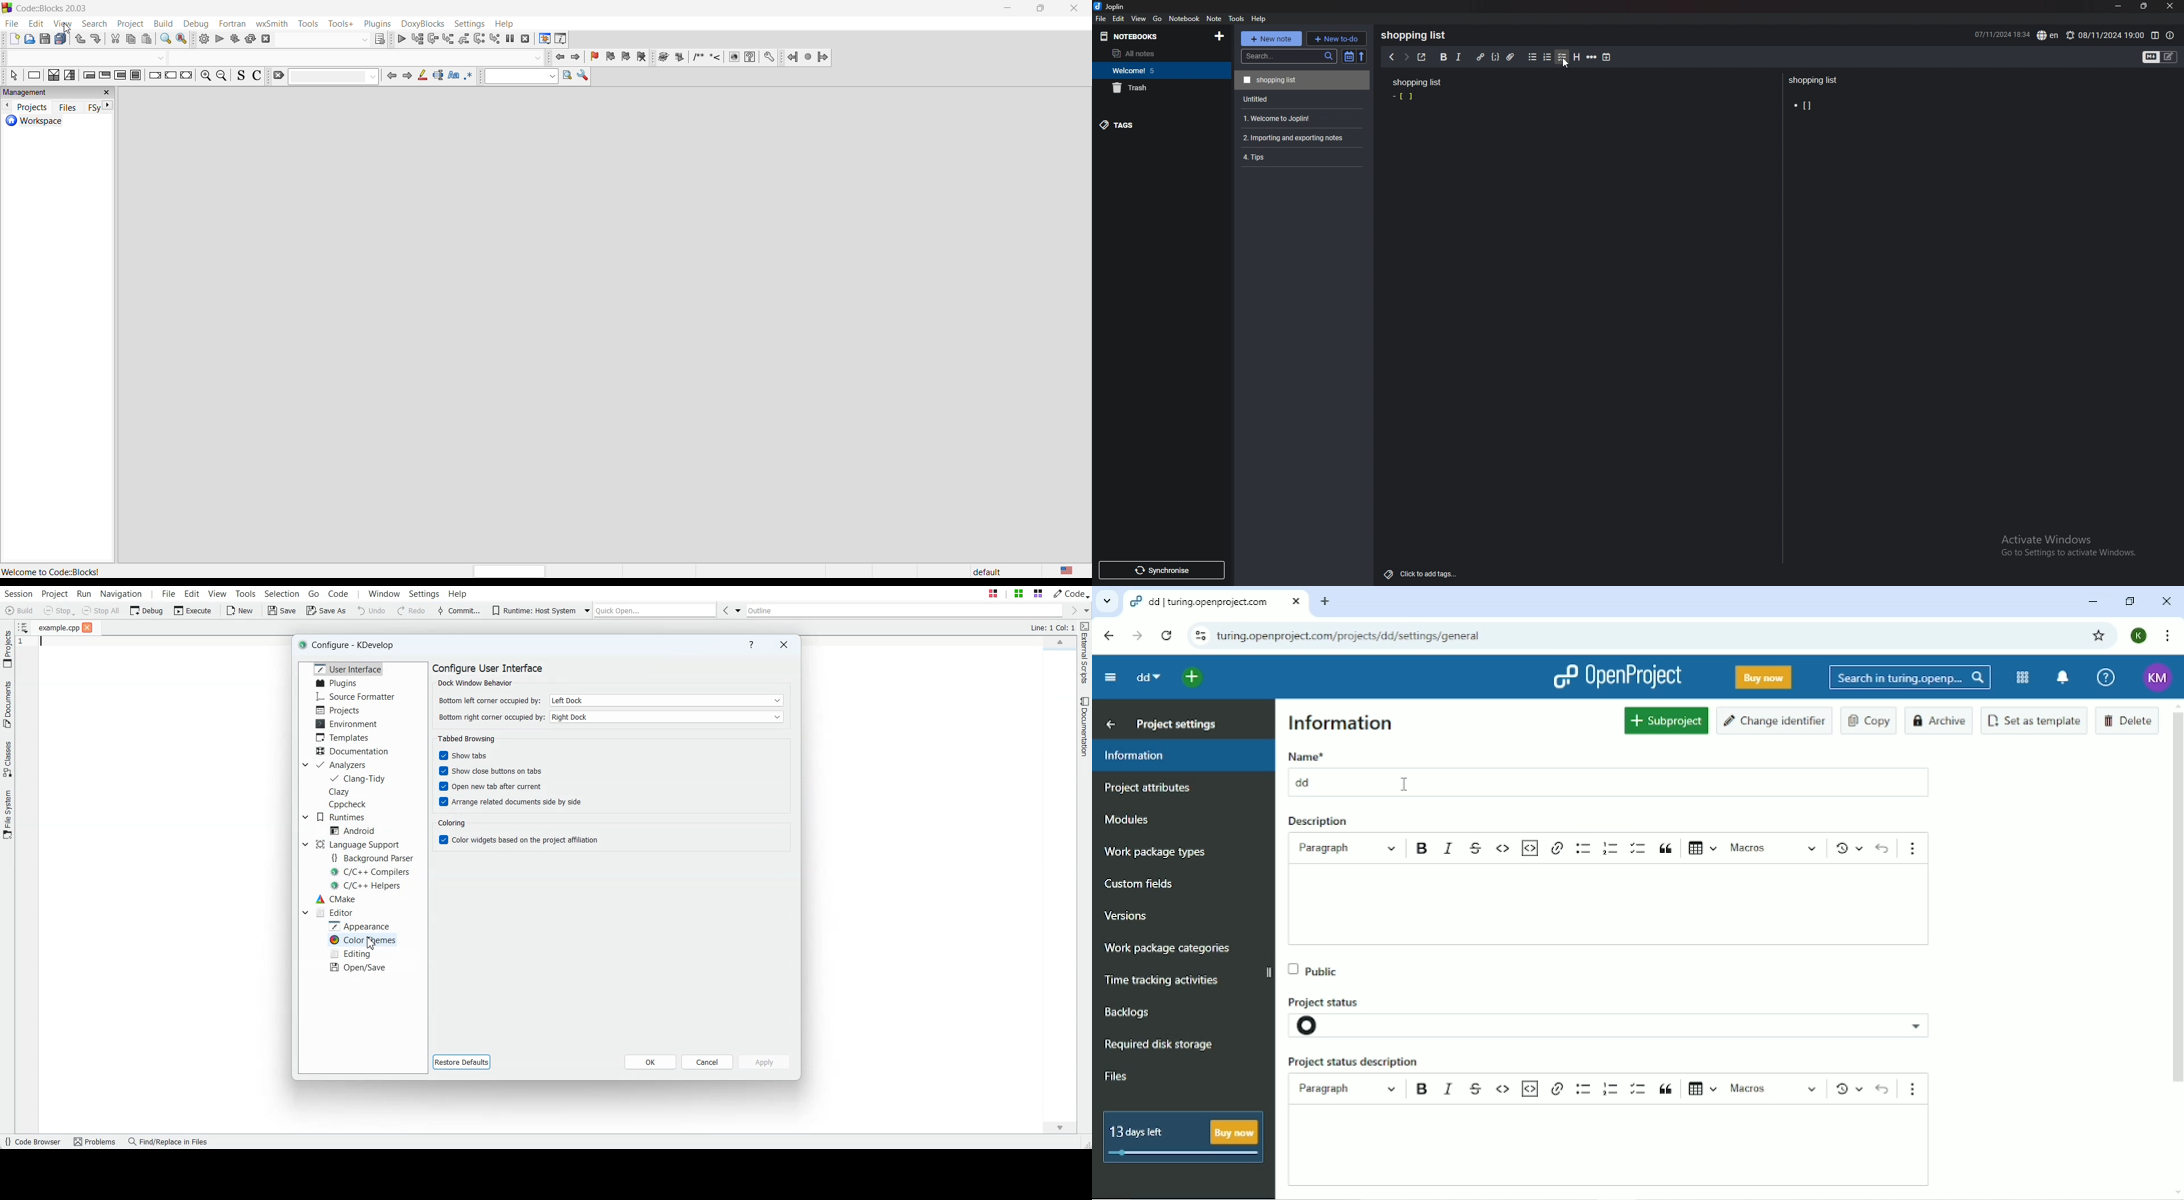 This screenshot has height=1204, width=2184. Describe the element at coordinates (680, 57) in the screenshot. I see `Extract` at that location.